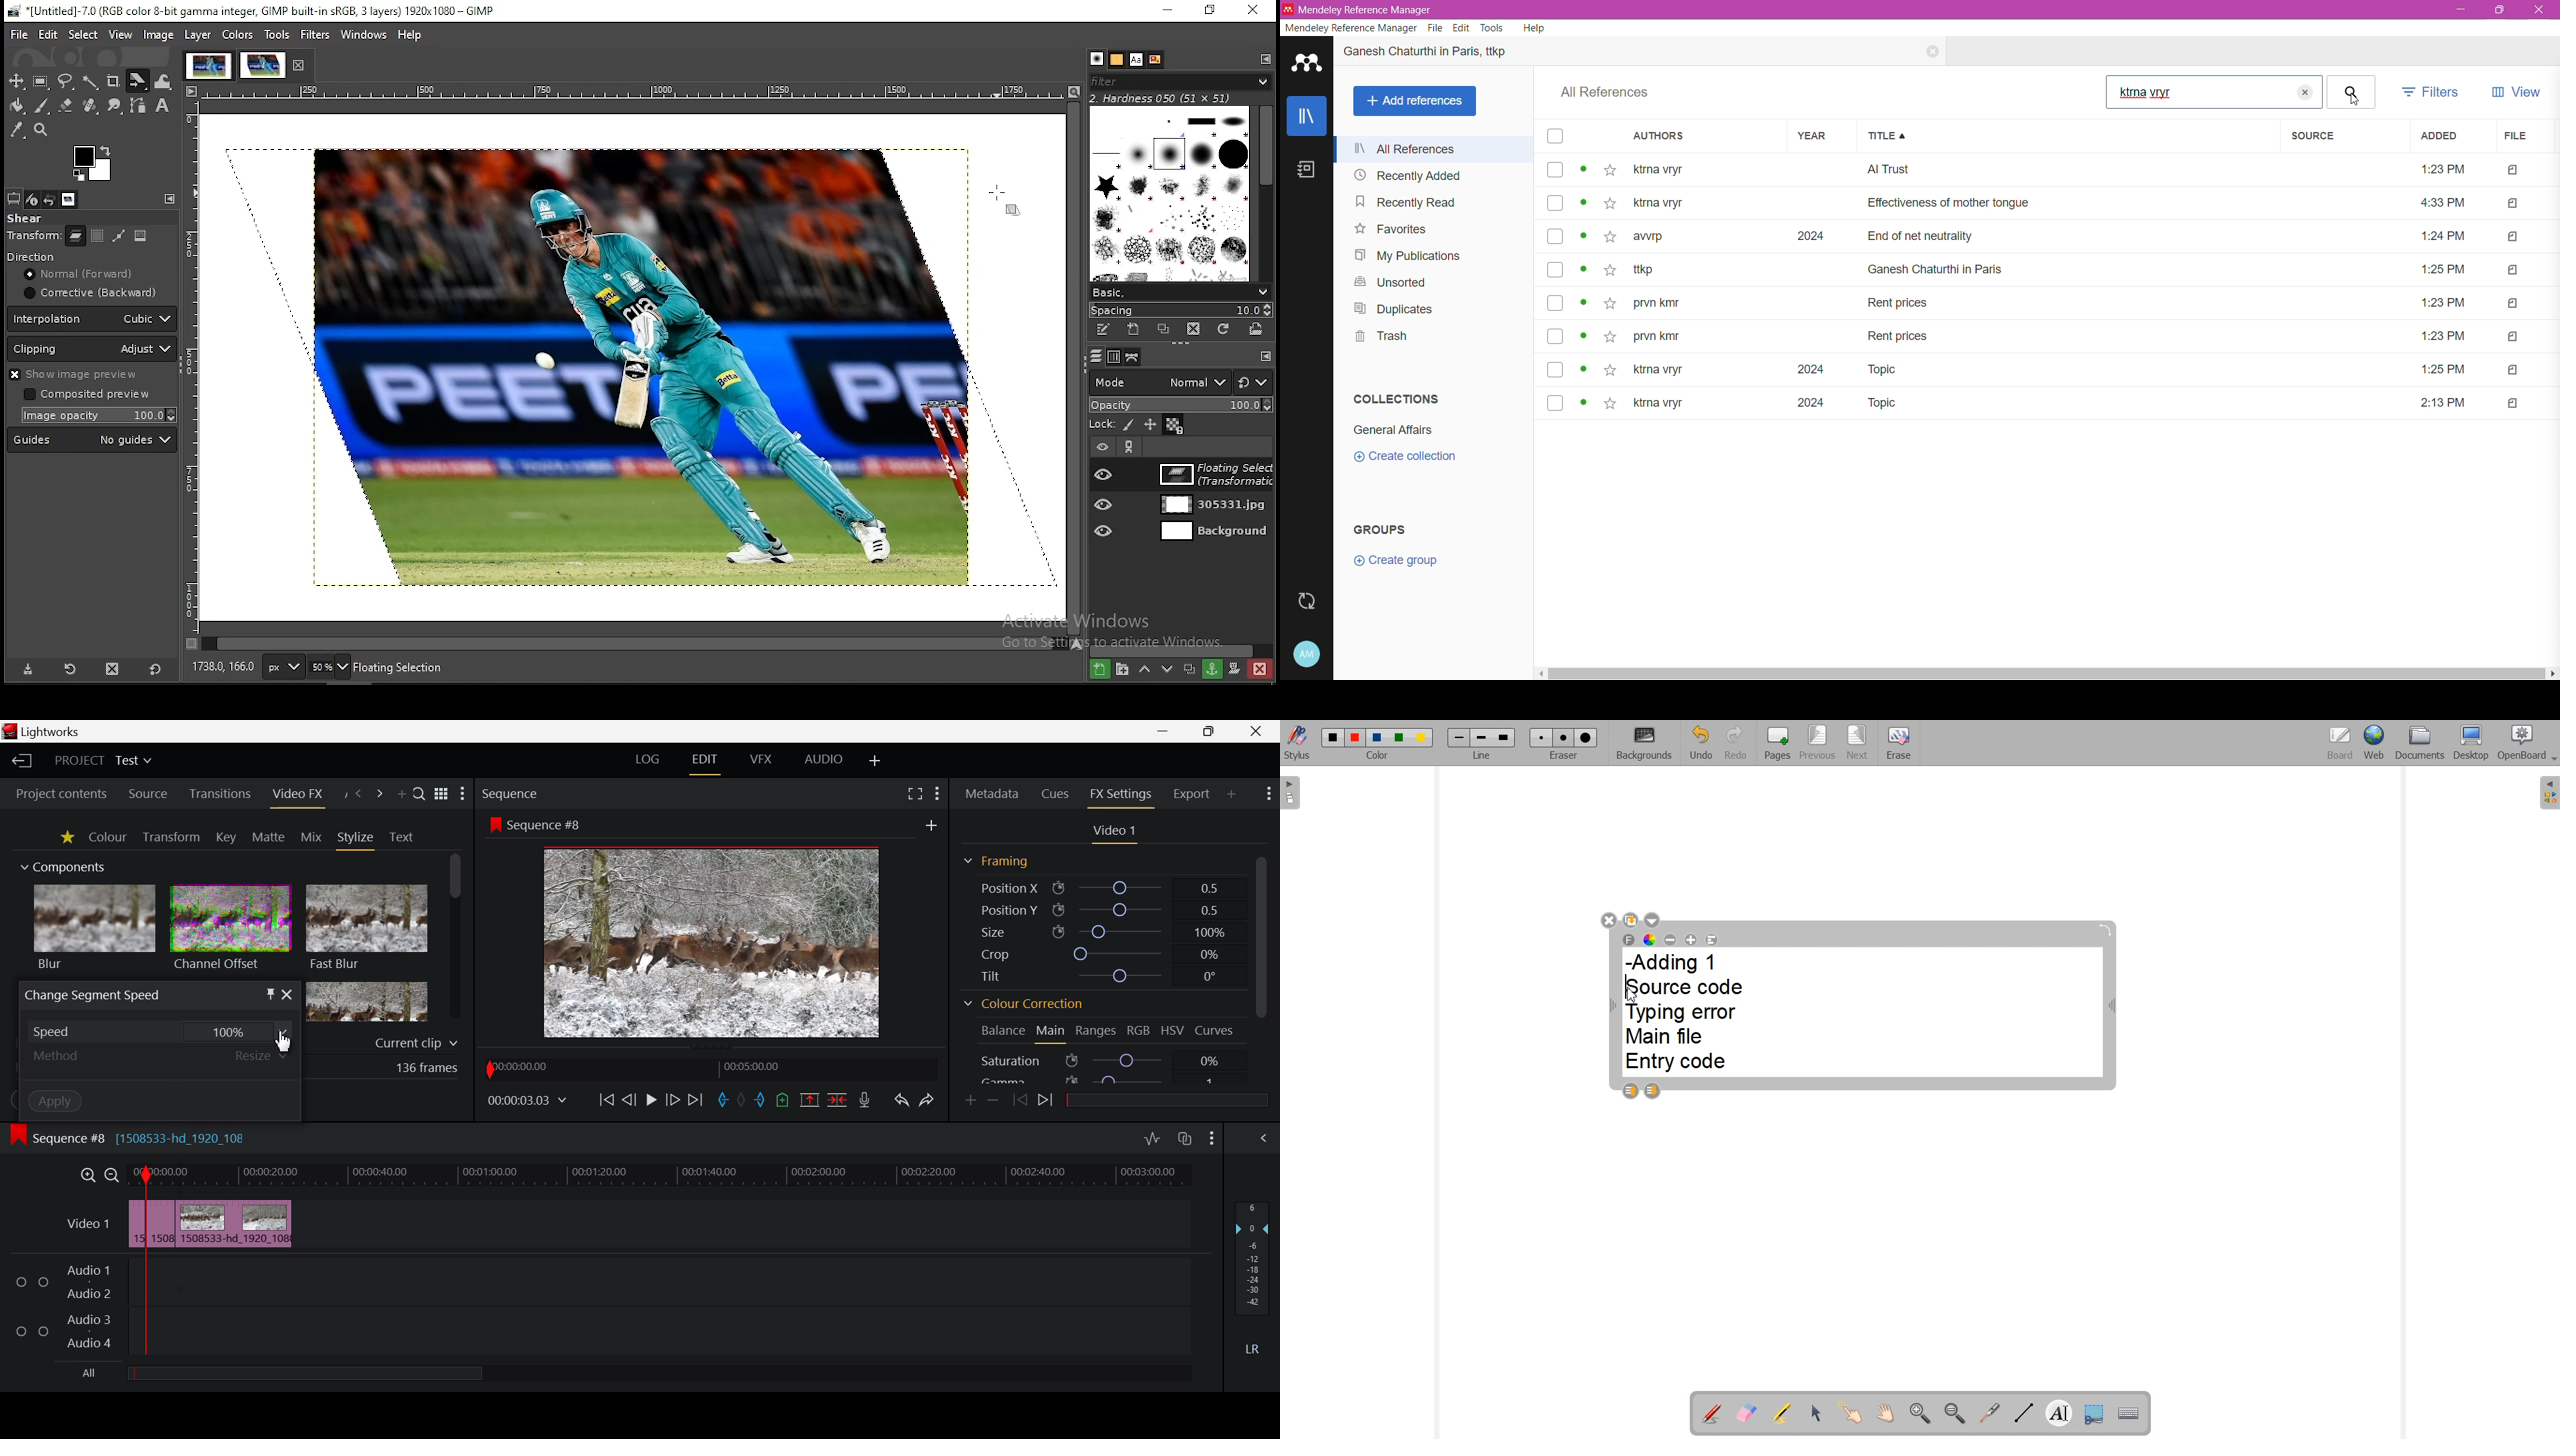 This screenshot has width=2576, height=1456. What do you see at coordinates (159, 1057) in the screenshot?
I see `Adjustment Method` at bounding box center [159, 1057].